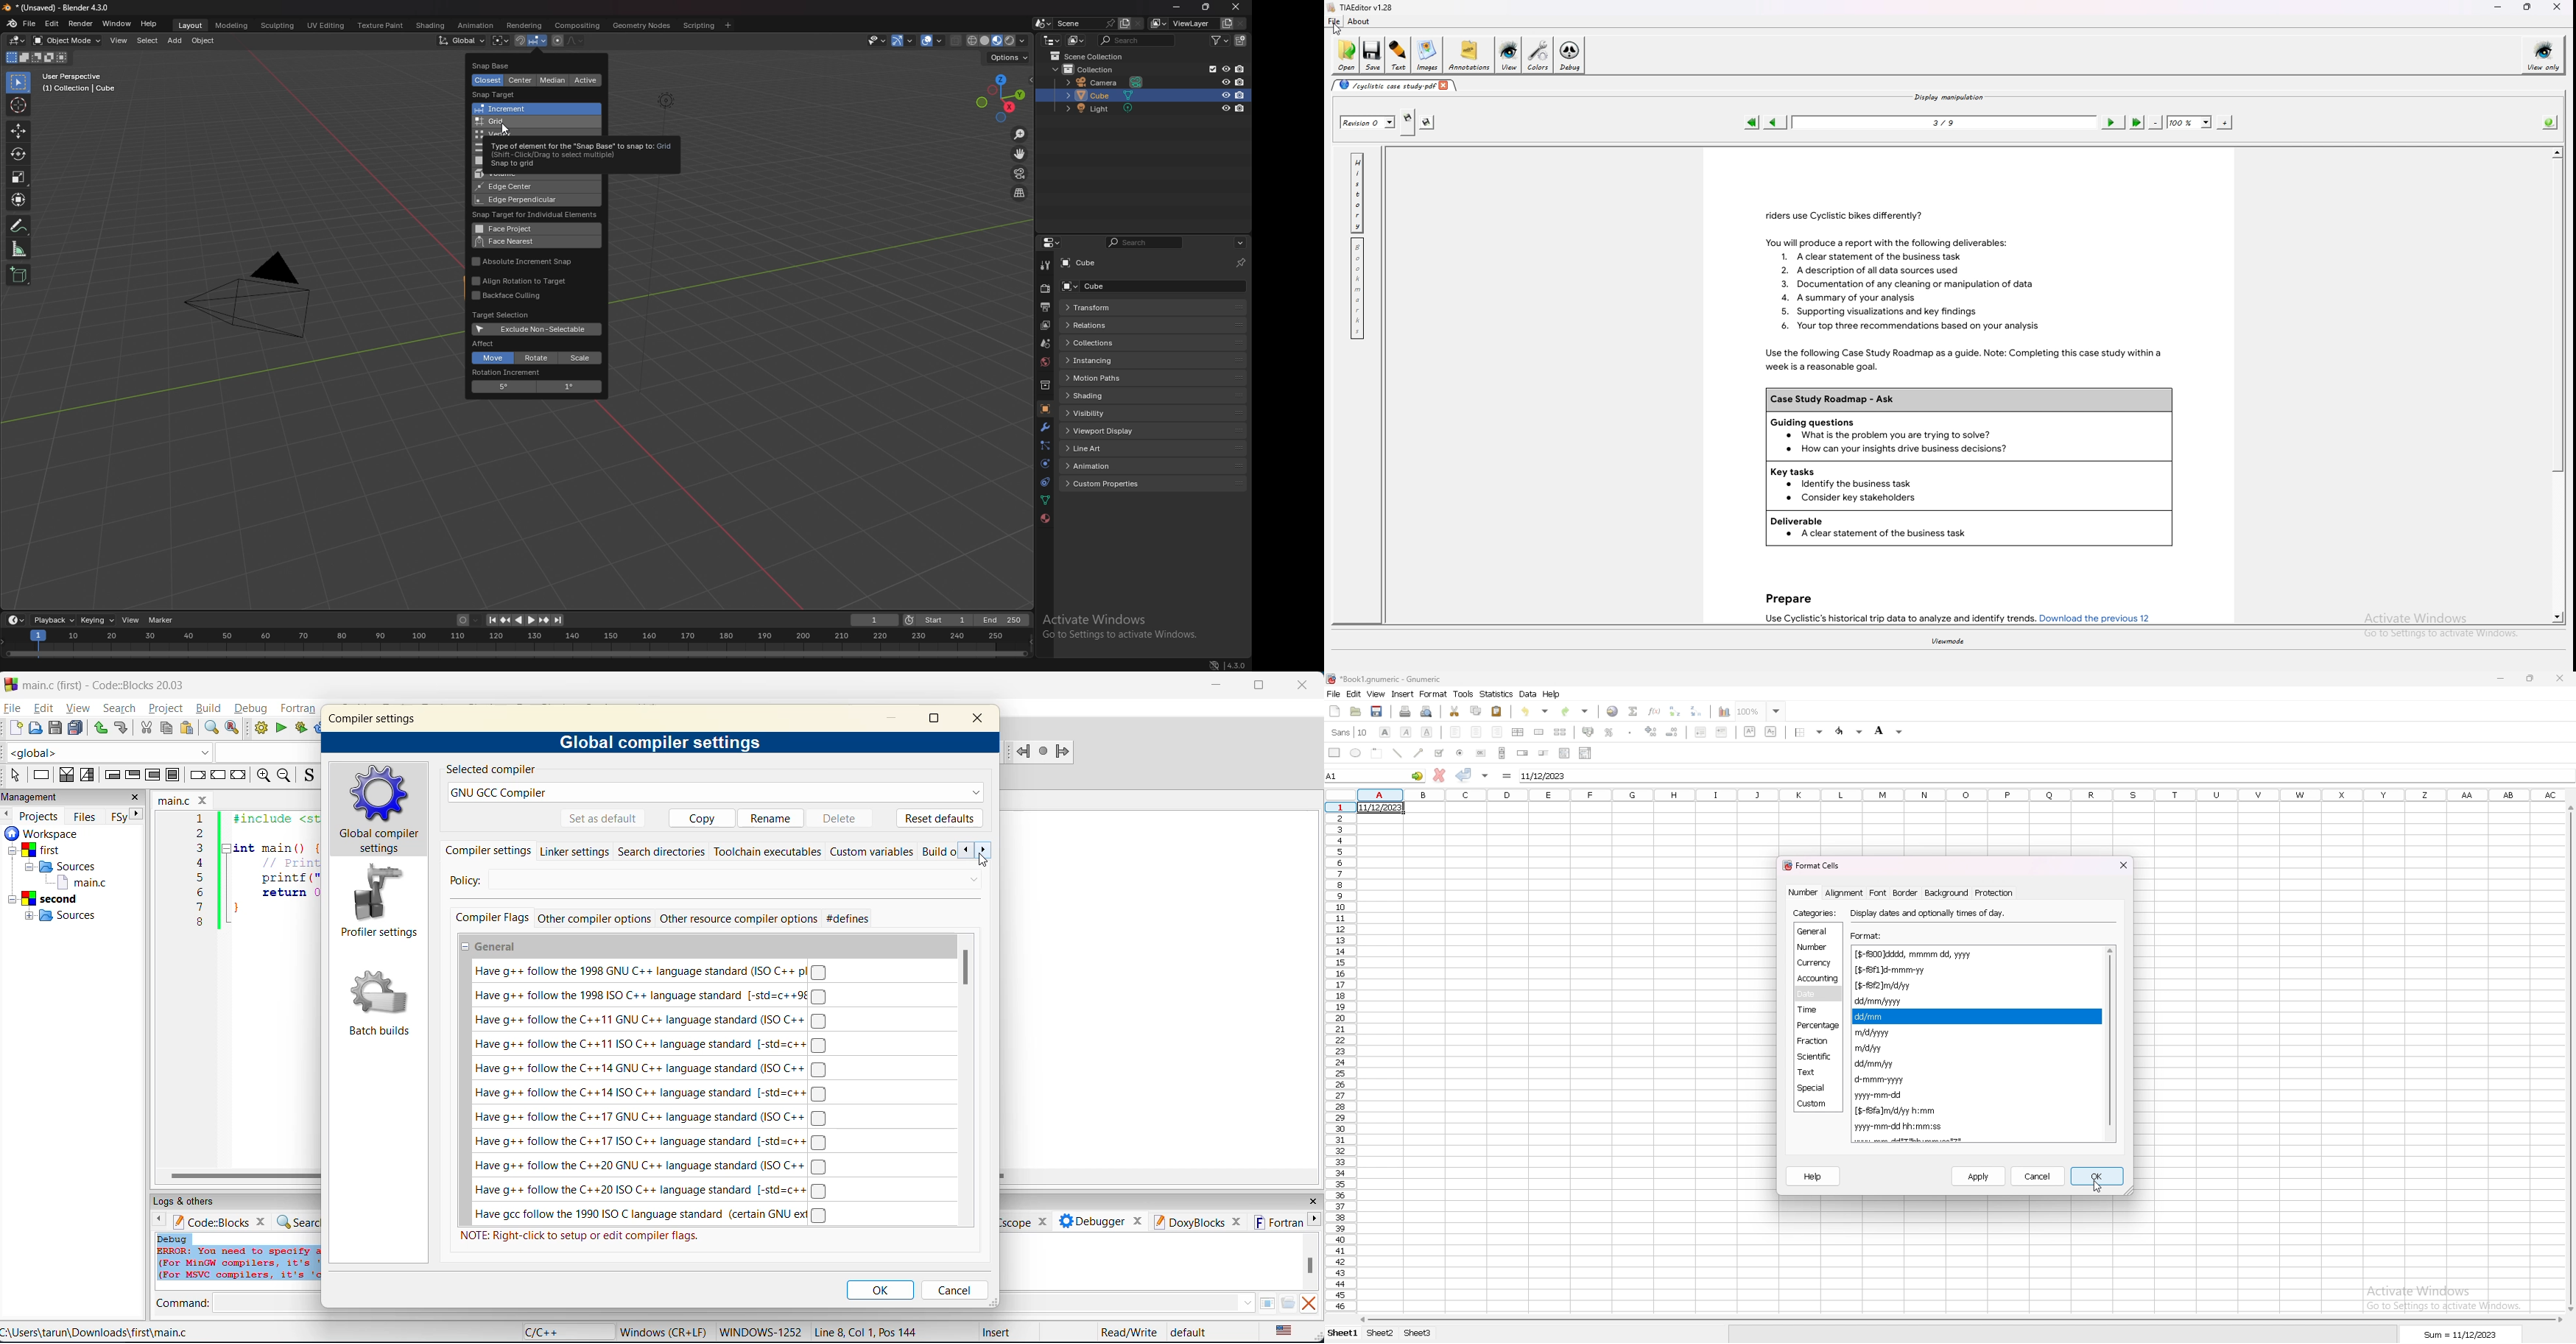 This screenshot has width=2576, height=1344. What do you see at coordinates (982, 719) in the screenshot?
I see `close` at bounding box center [982, 719].